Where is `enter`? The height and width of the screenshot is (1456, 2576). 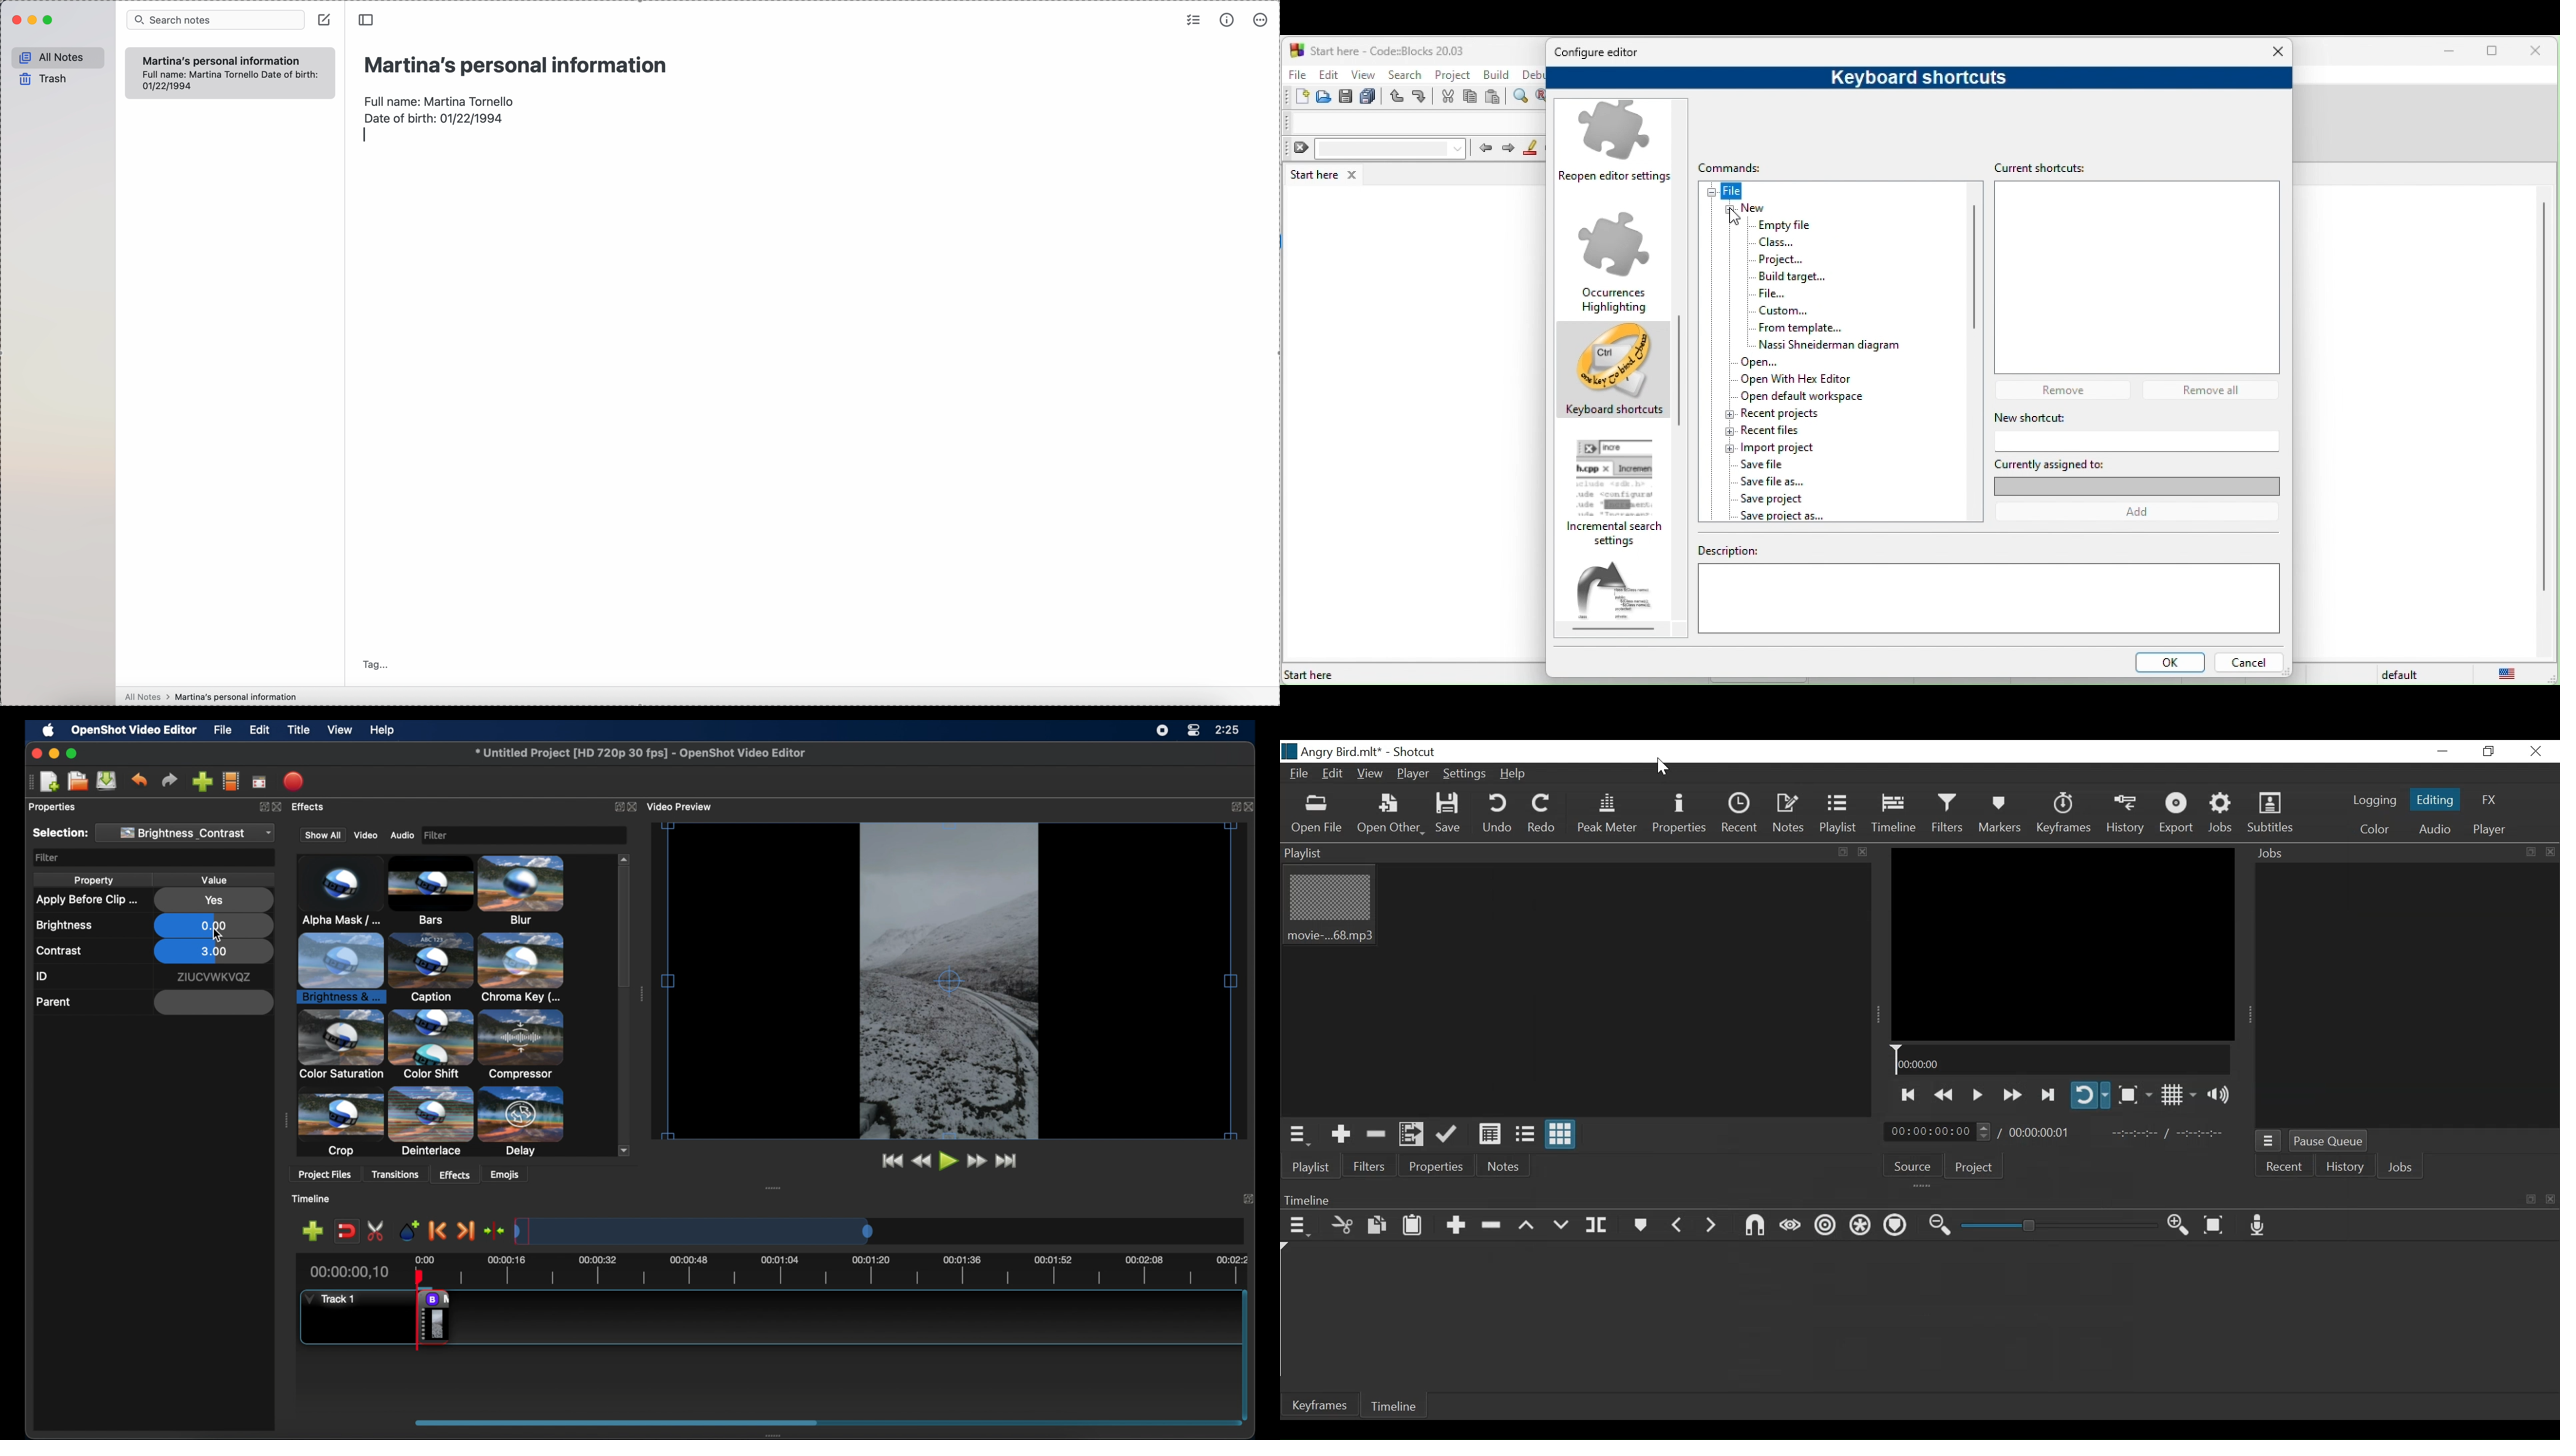
enter is located at coordinates (367, 134).